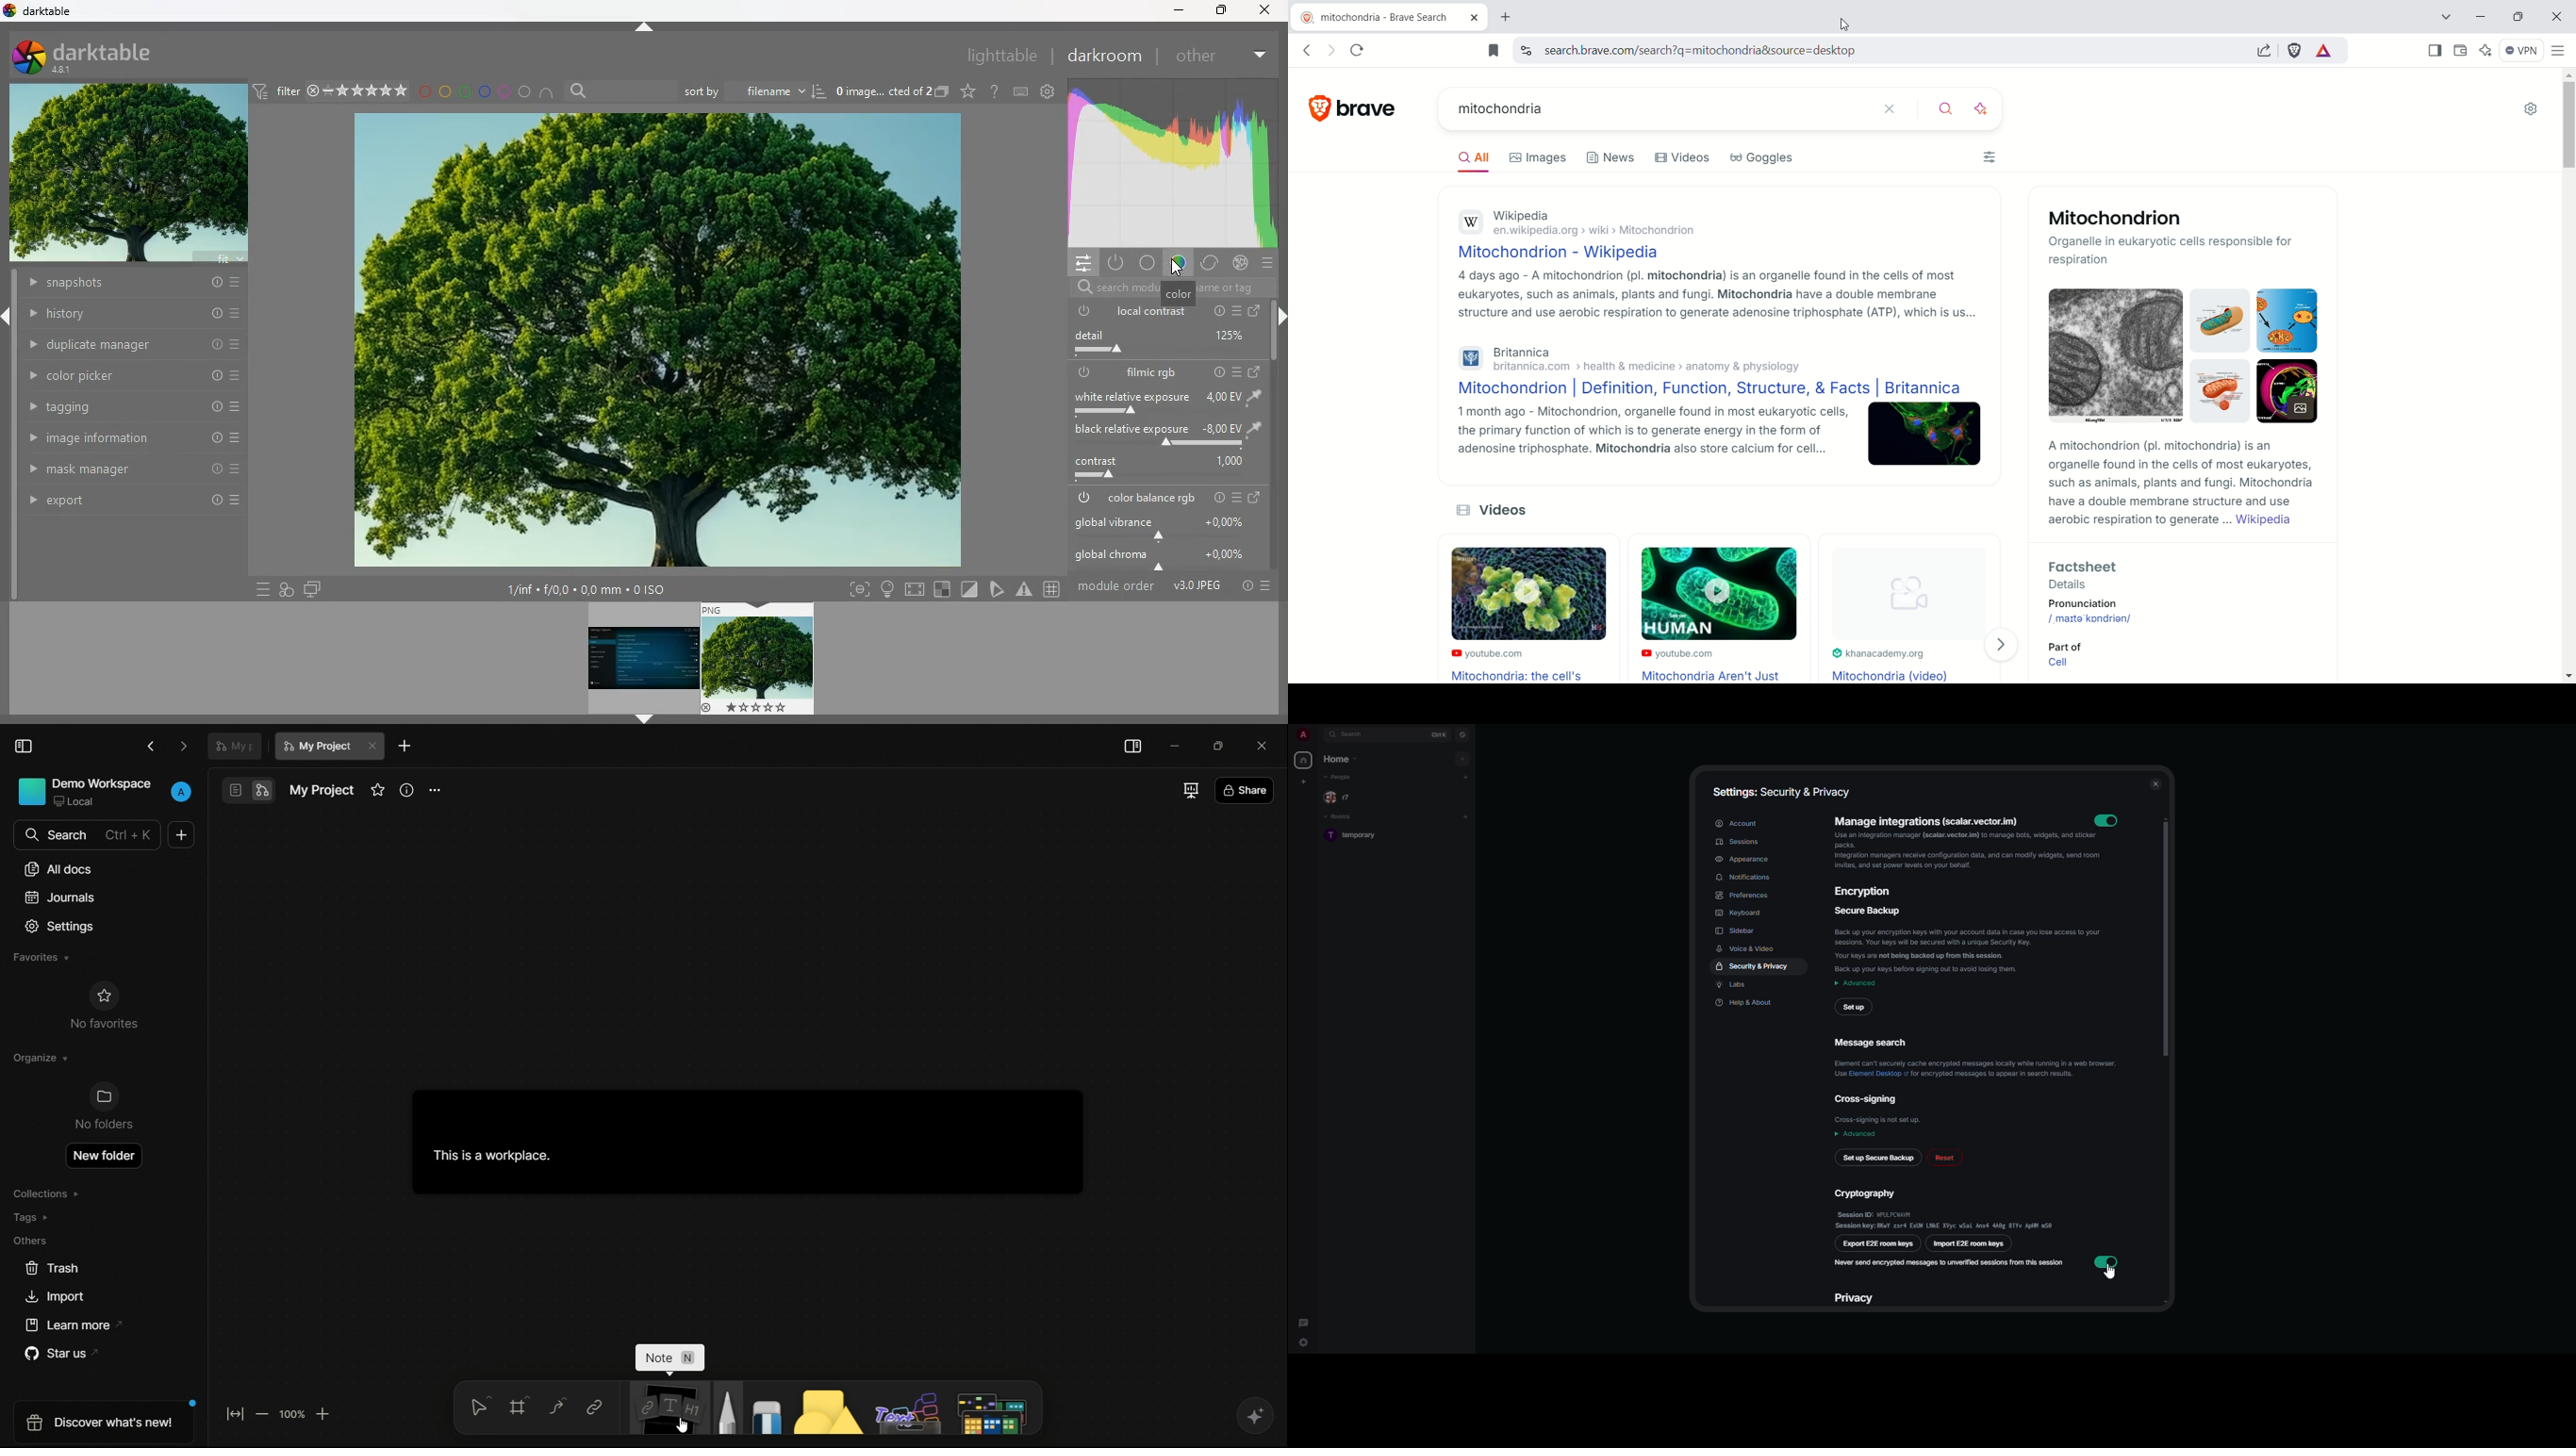 The width and height of the screenshot is (2576, 1456). What do you see at coordinates (2489, 50) in the screenshot?
I see `leo AI` at bounding box center [2489, 50].